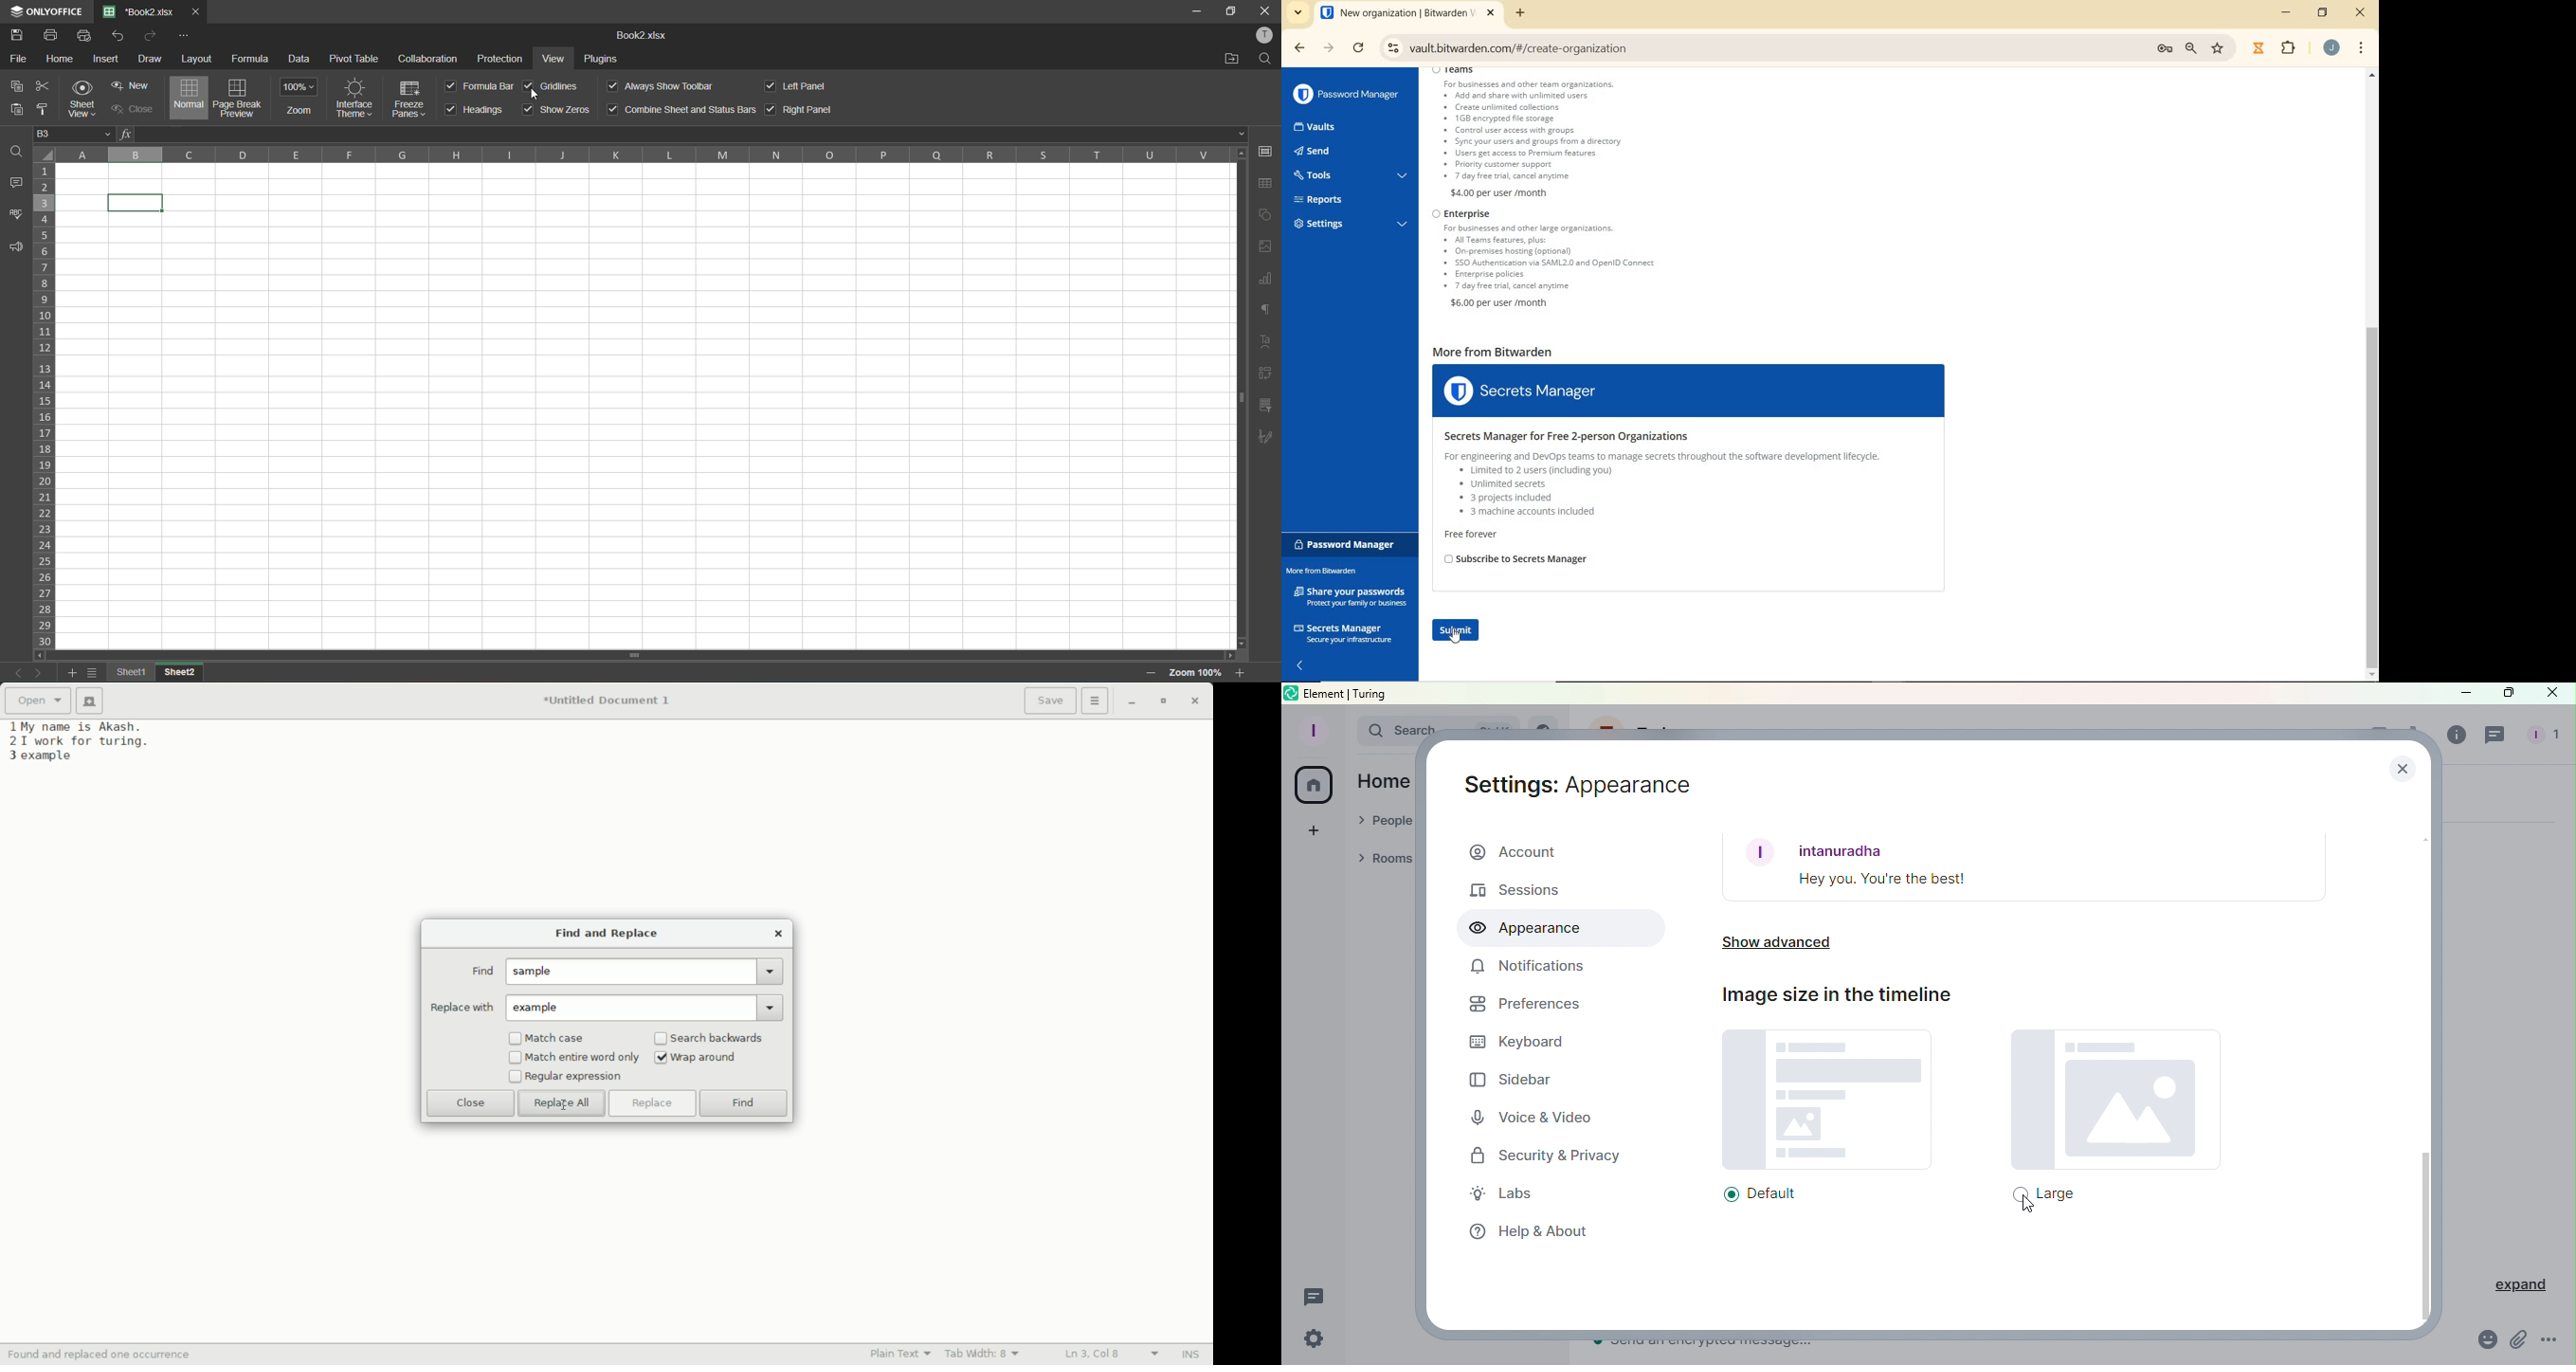 This screenshot has width=2576, height=1372. What do you see at coordinates (1096, 701) in the screenshot?
I see `more options` at bounding box center [1096, 701].